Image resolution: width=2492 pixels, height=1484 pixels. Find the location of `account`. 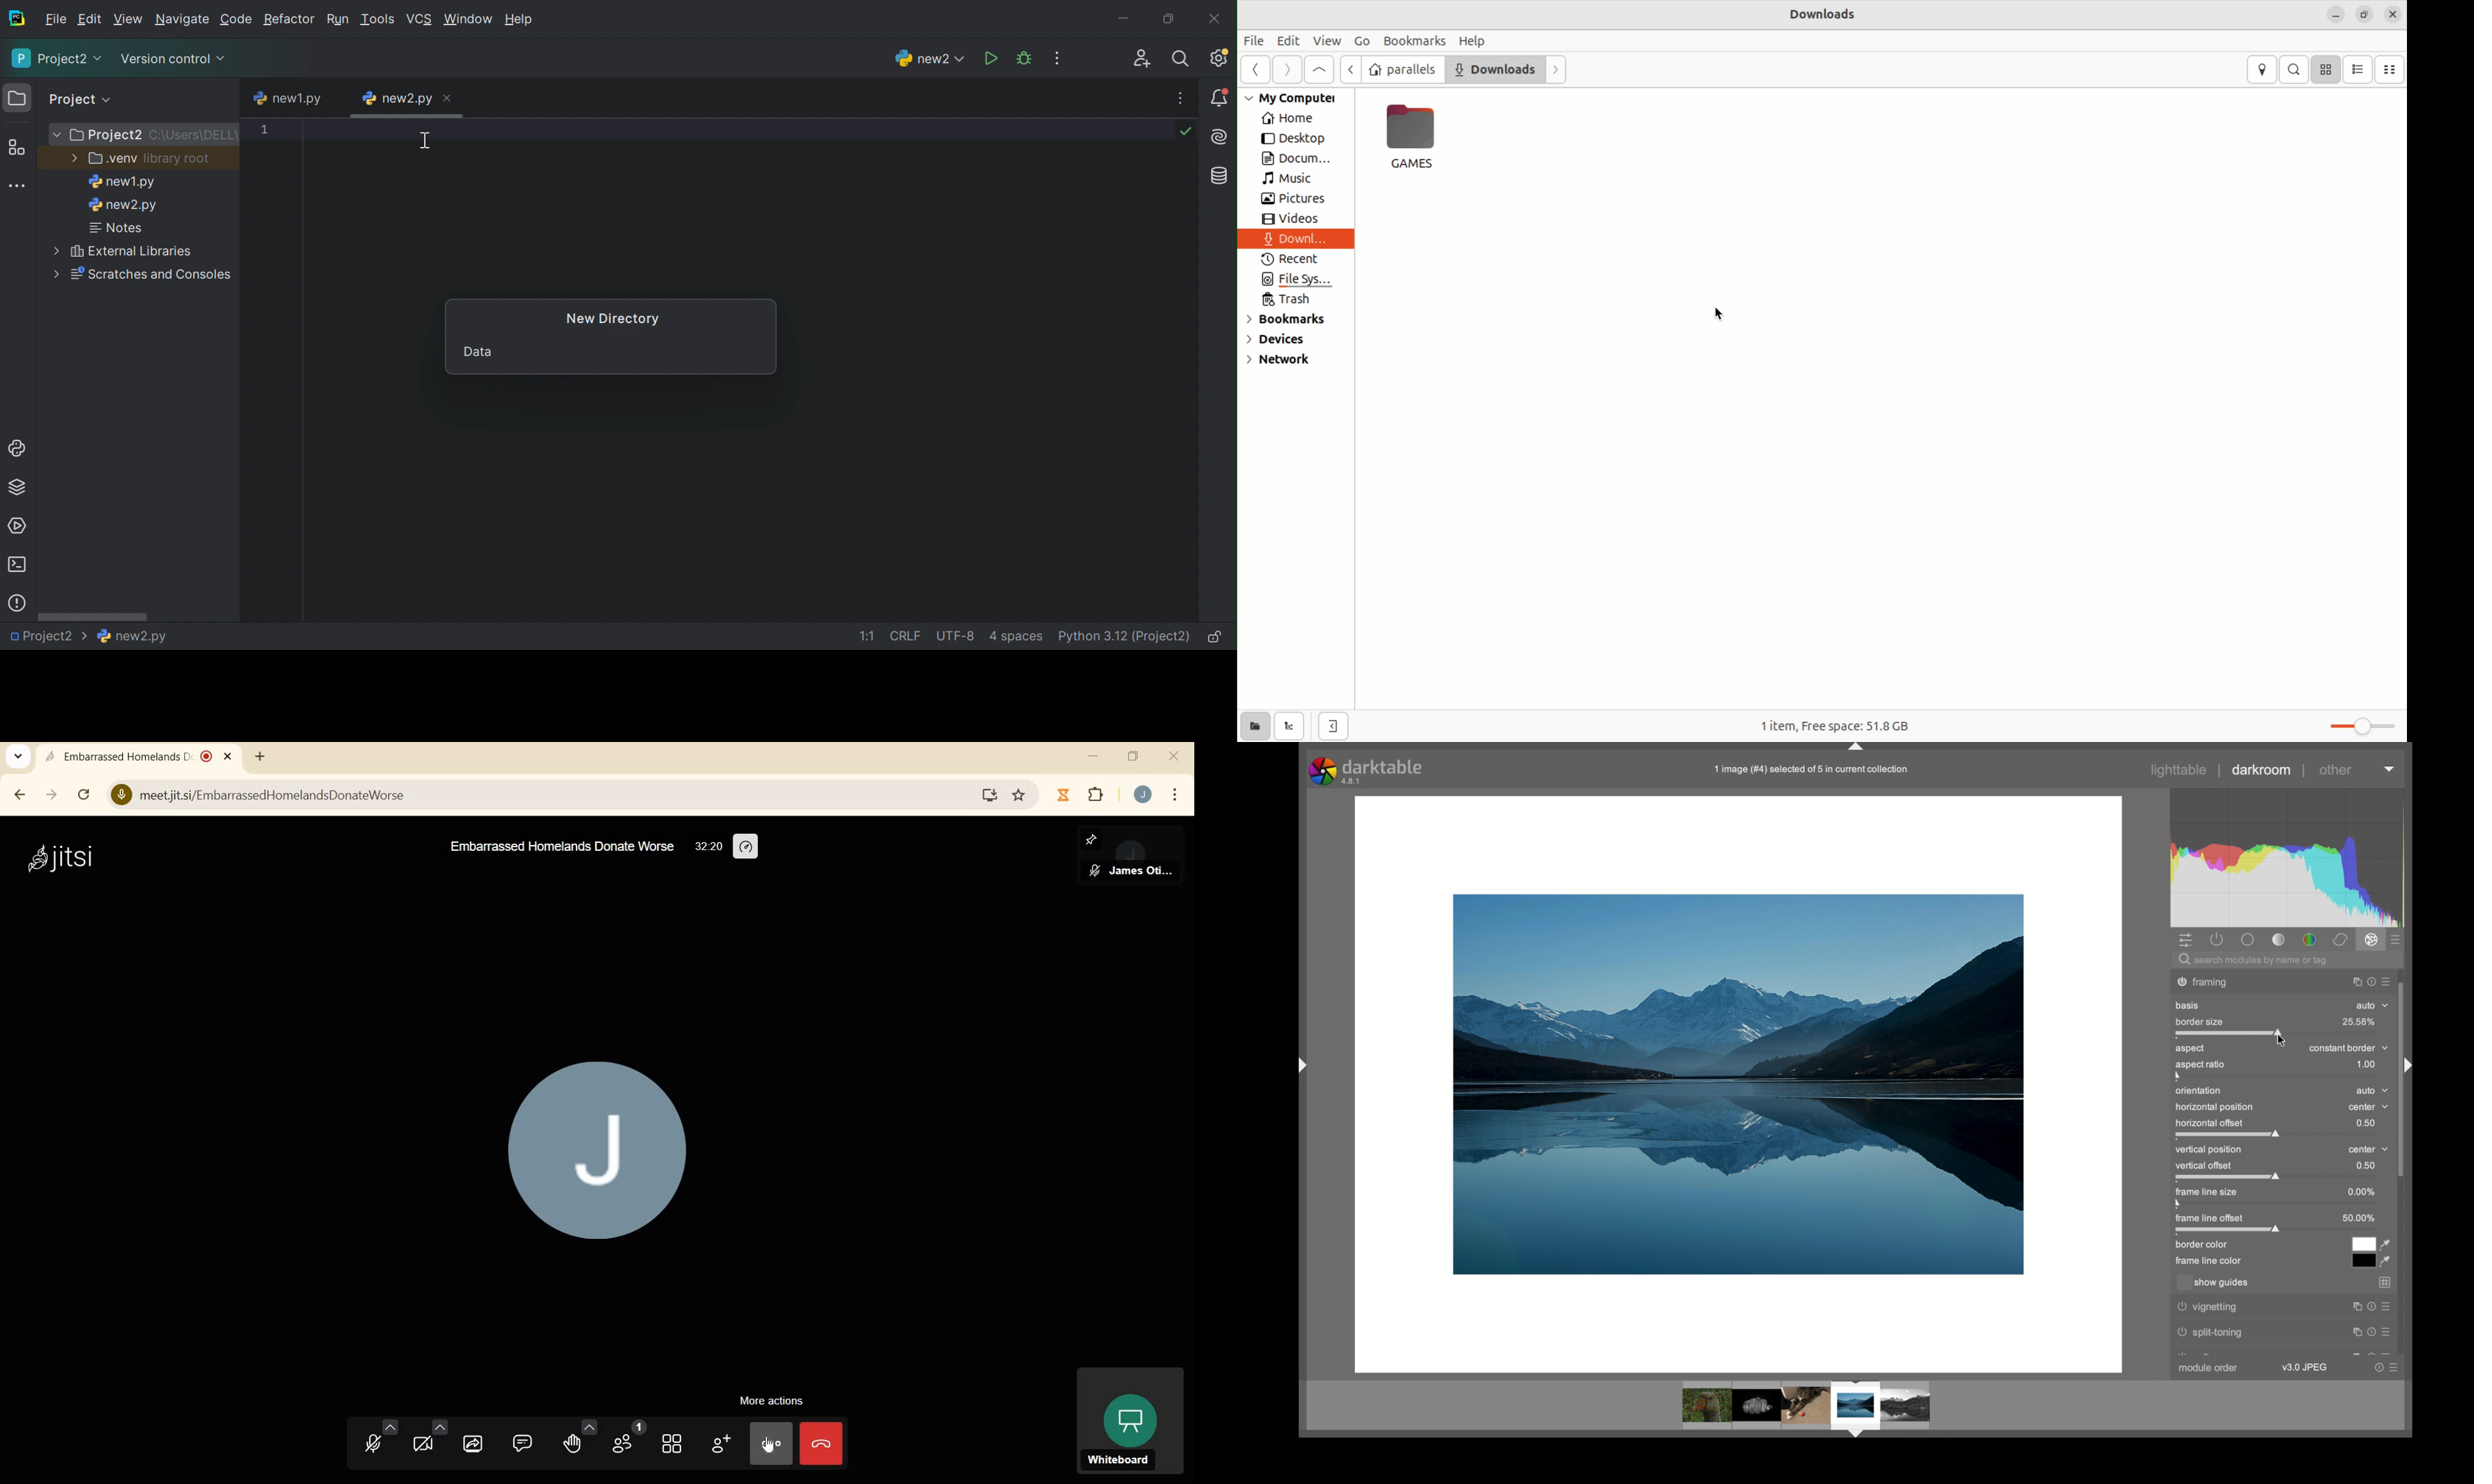

account is located at coordinates (1143, 796).